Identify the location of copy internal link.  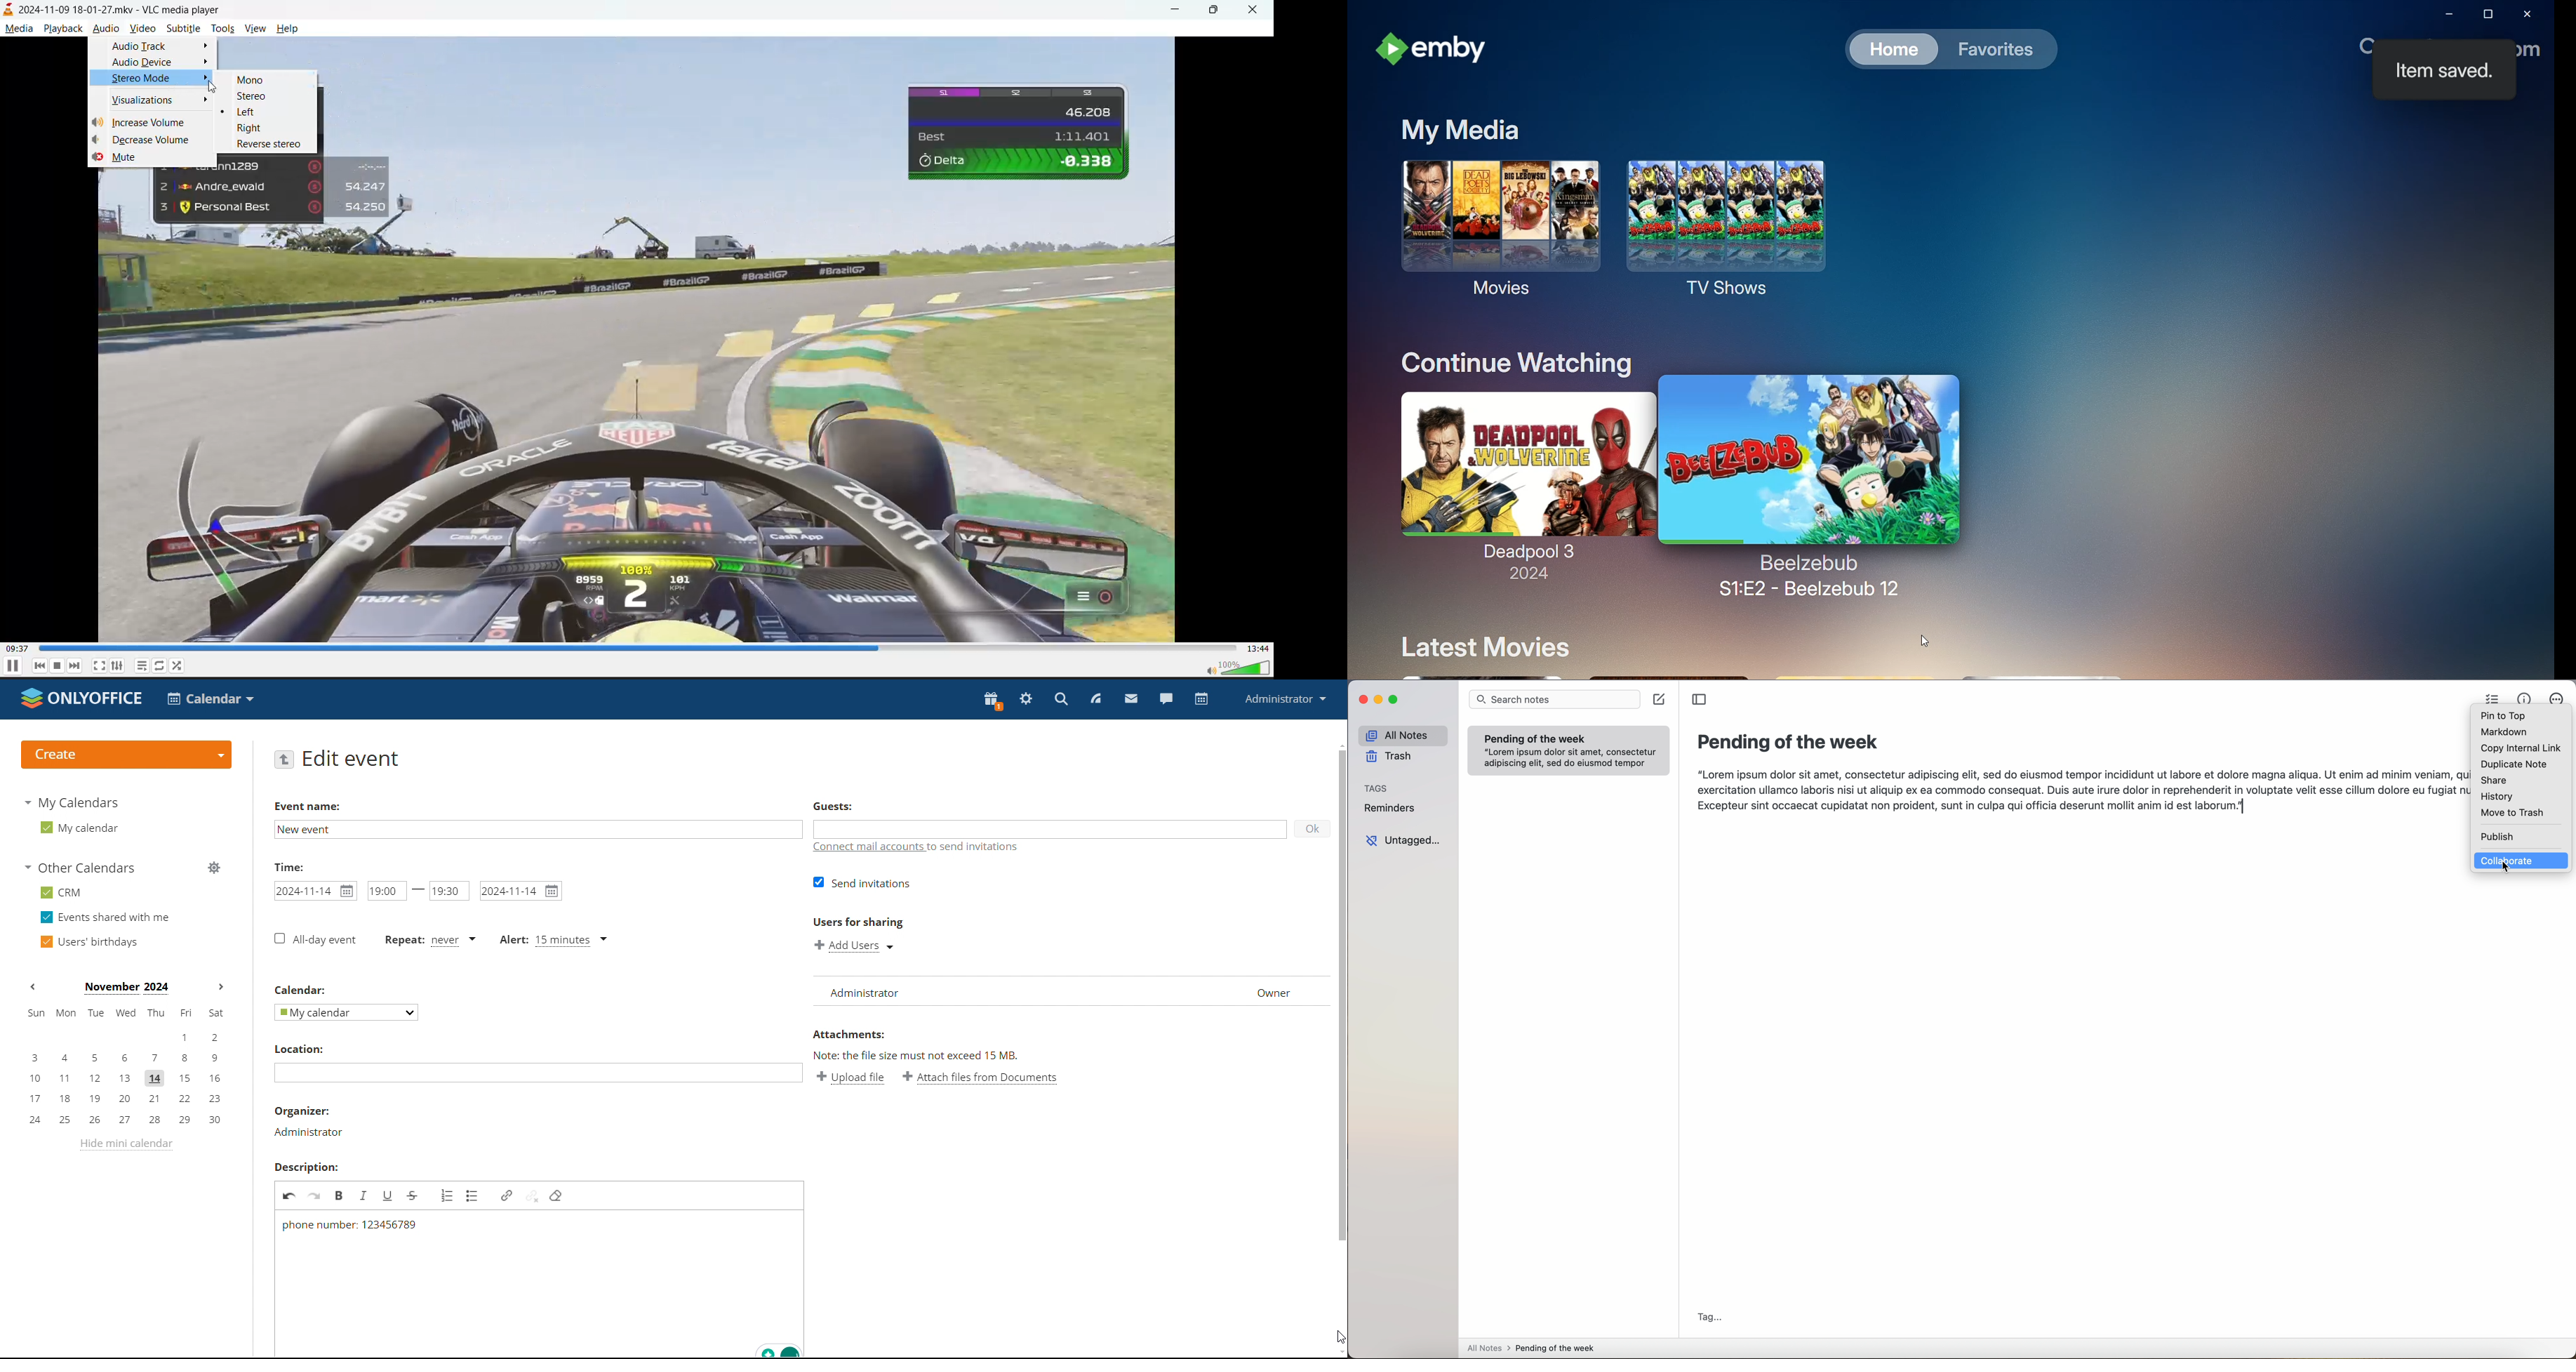
(2518, 749).